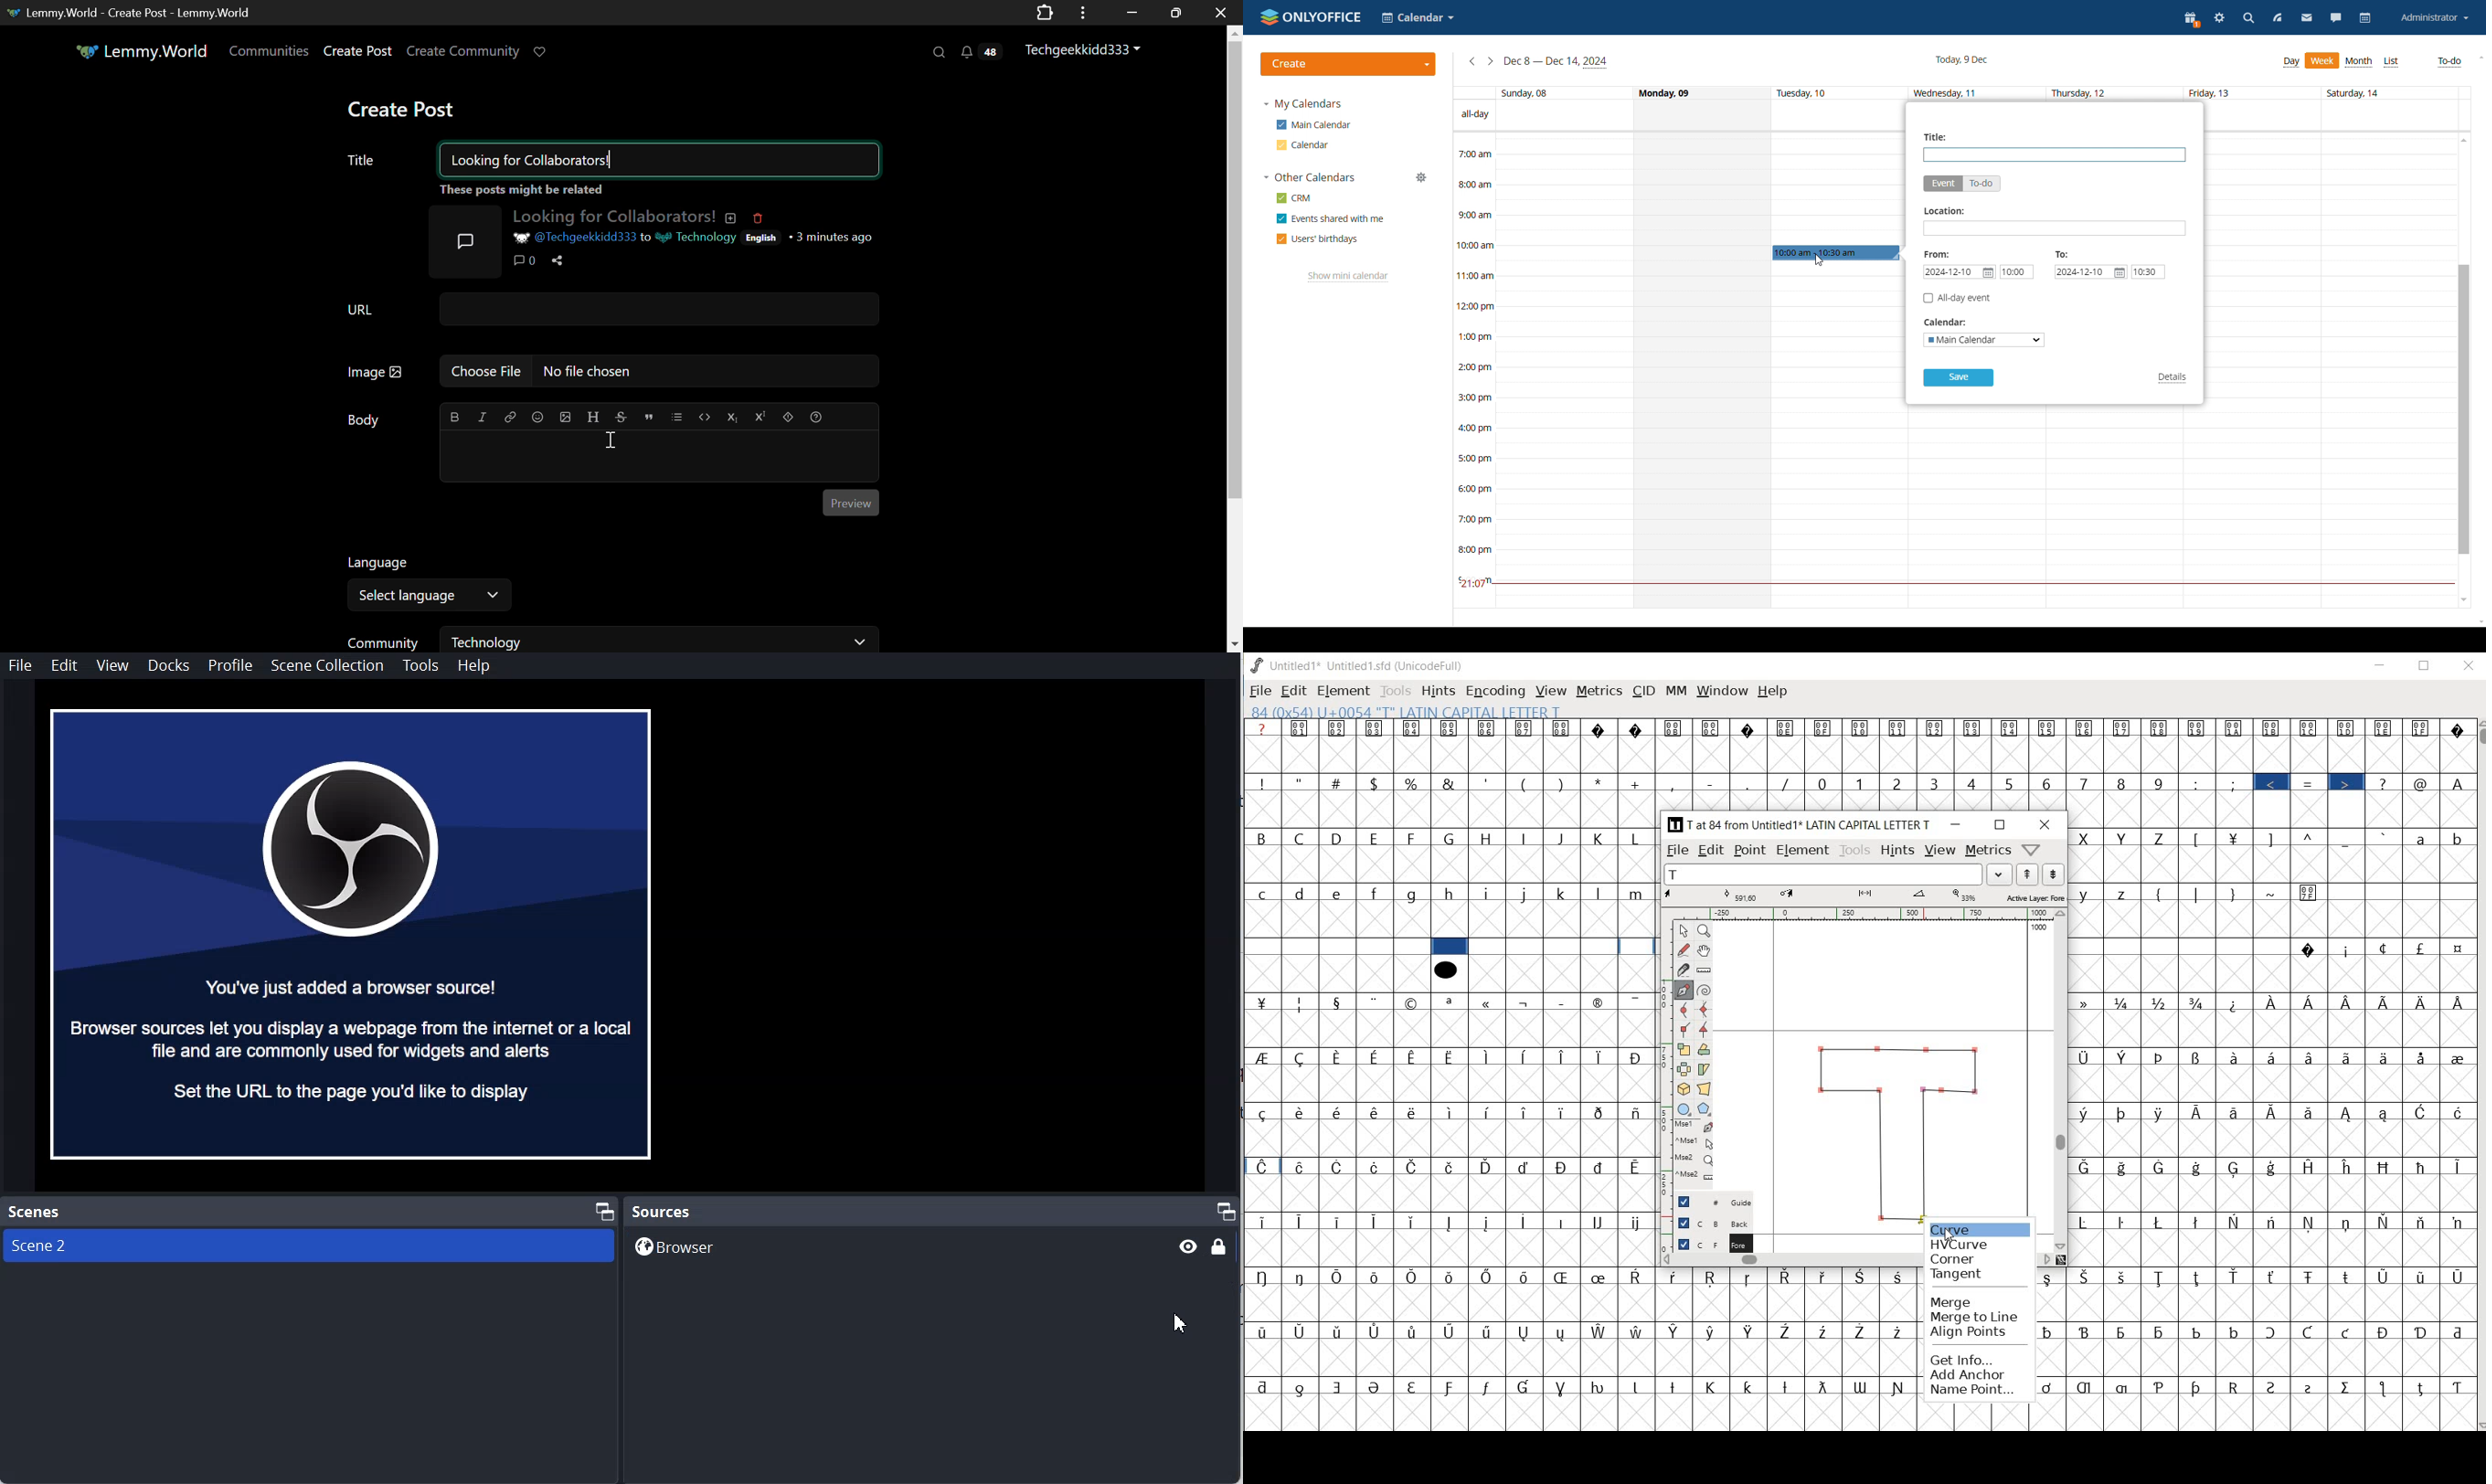 The width and height of the screenshot is (2492, 1484). Describe the element at coordinates (2455, 729) in the screenshot. I see `Symbol` at that location.